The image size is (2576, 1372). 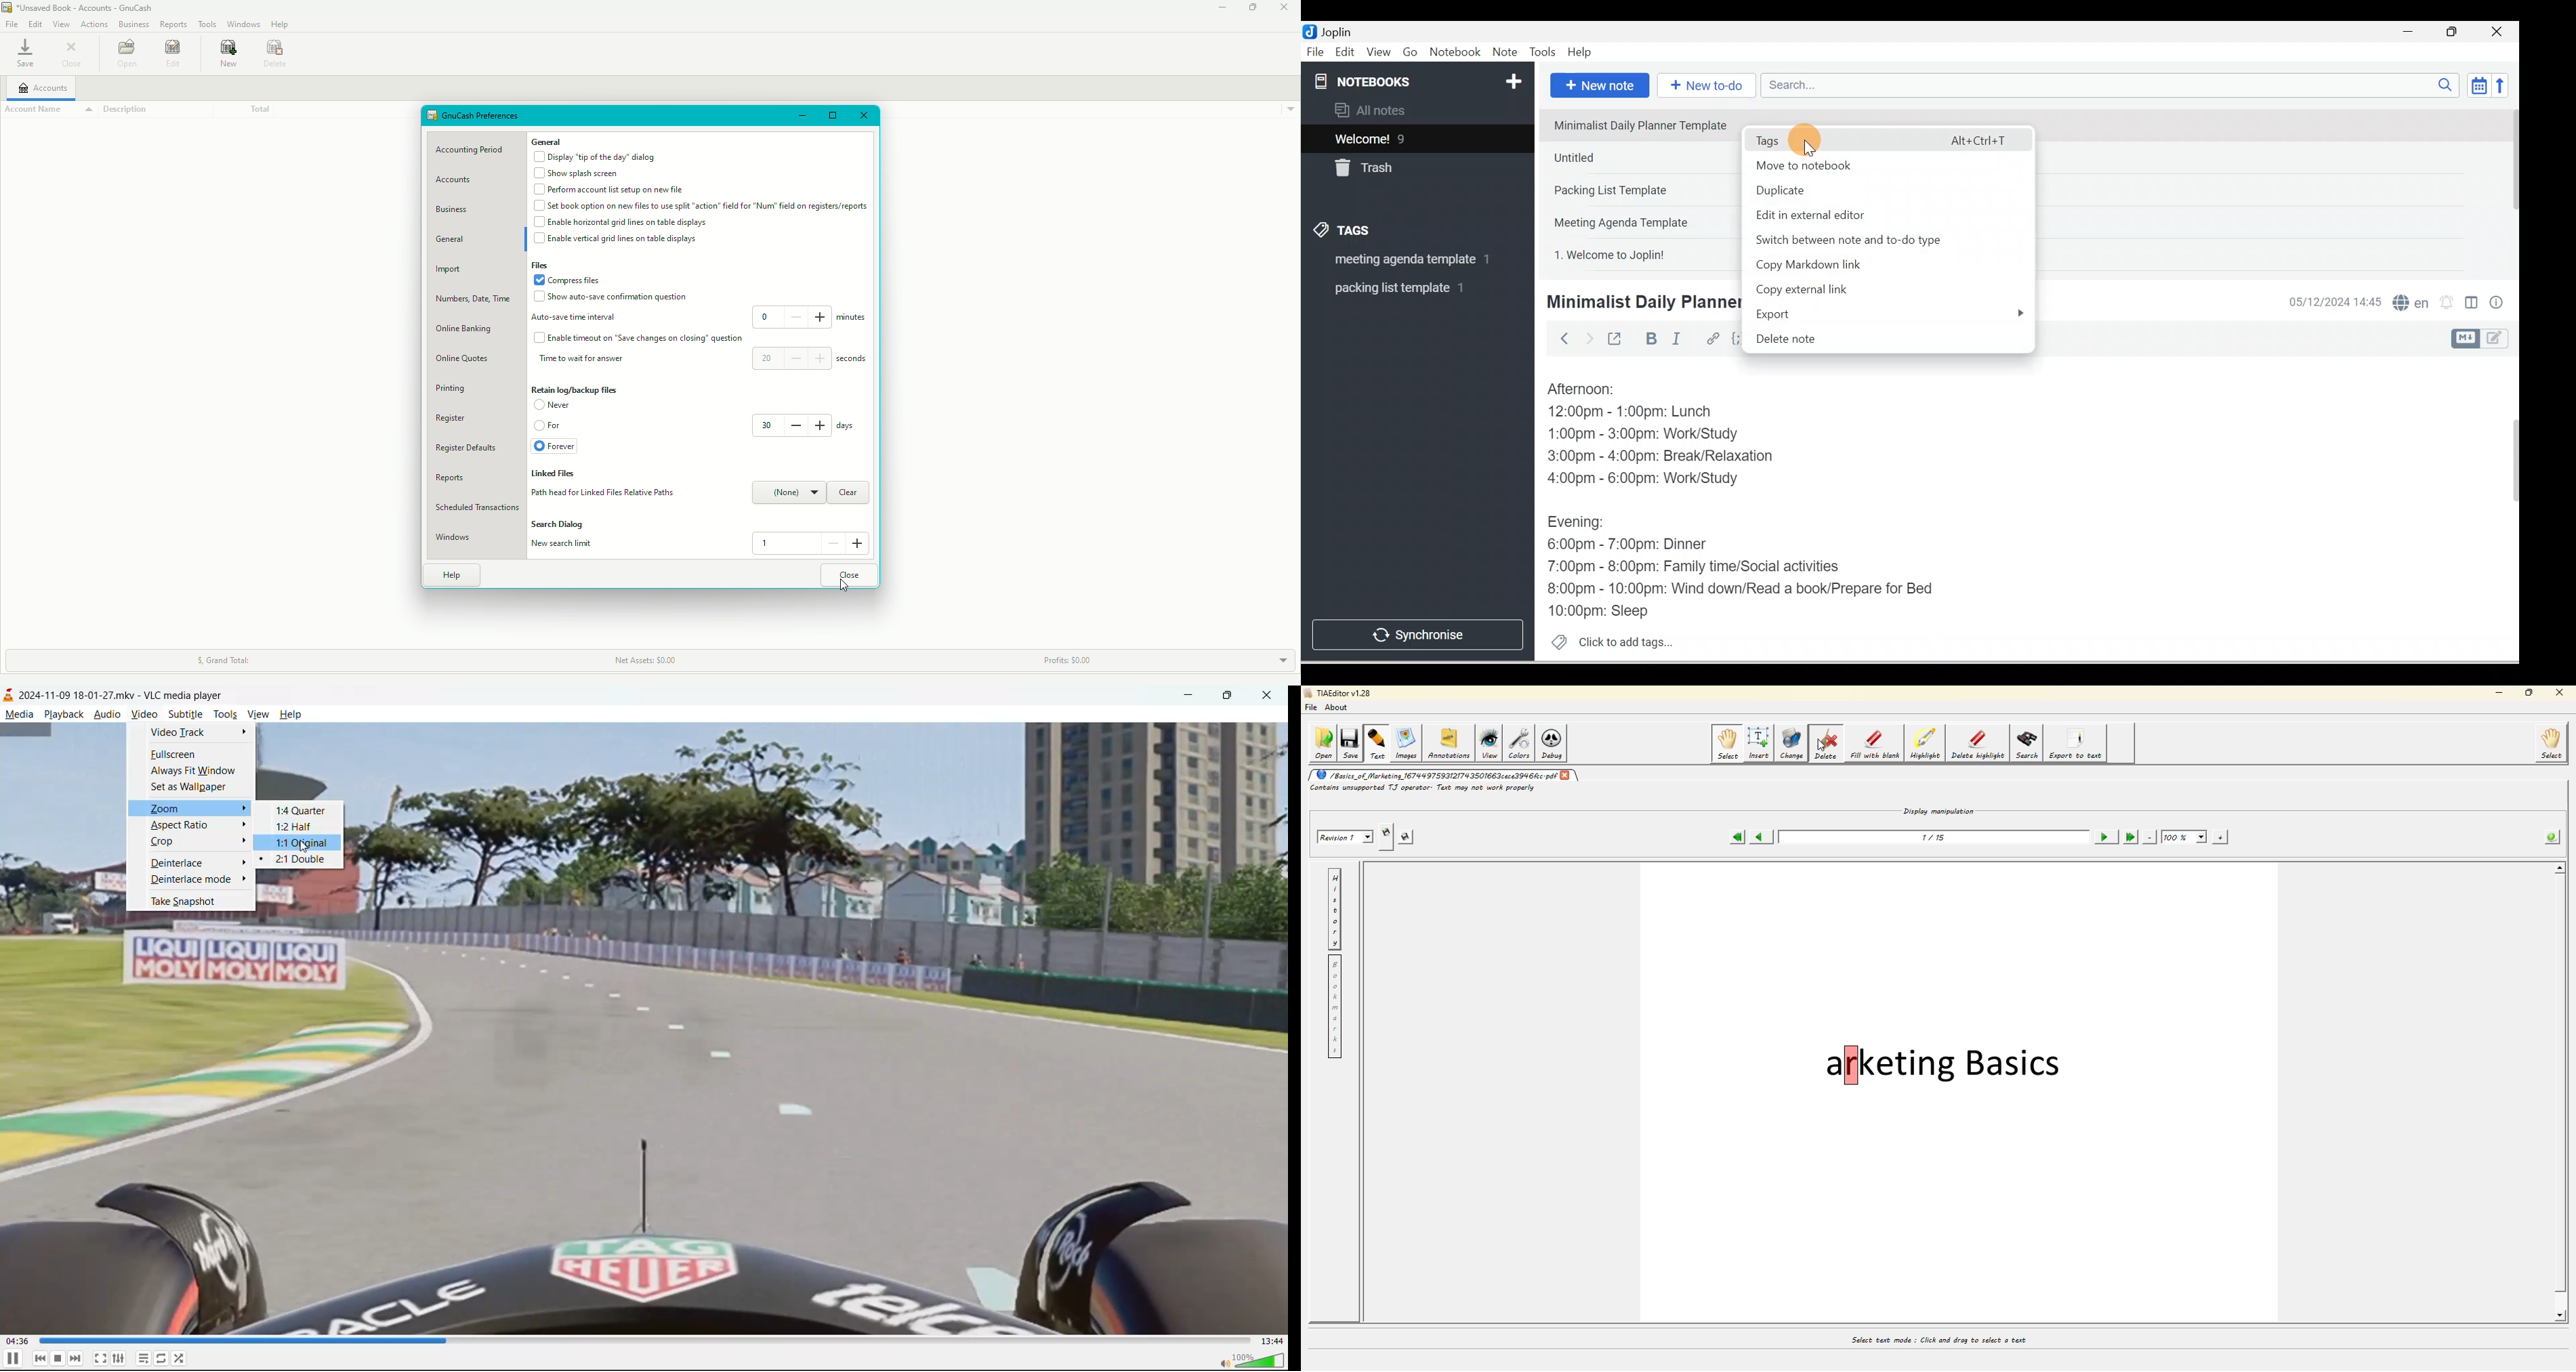 What do you see at coordinates (1597, 86) in the screenshot?
I see `New note` at bounding box center [1597, 86].